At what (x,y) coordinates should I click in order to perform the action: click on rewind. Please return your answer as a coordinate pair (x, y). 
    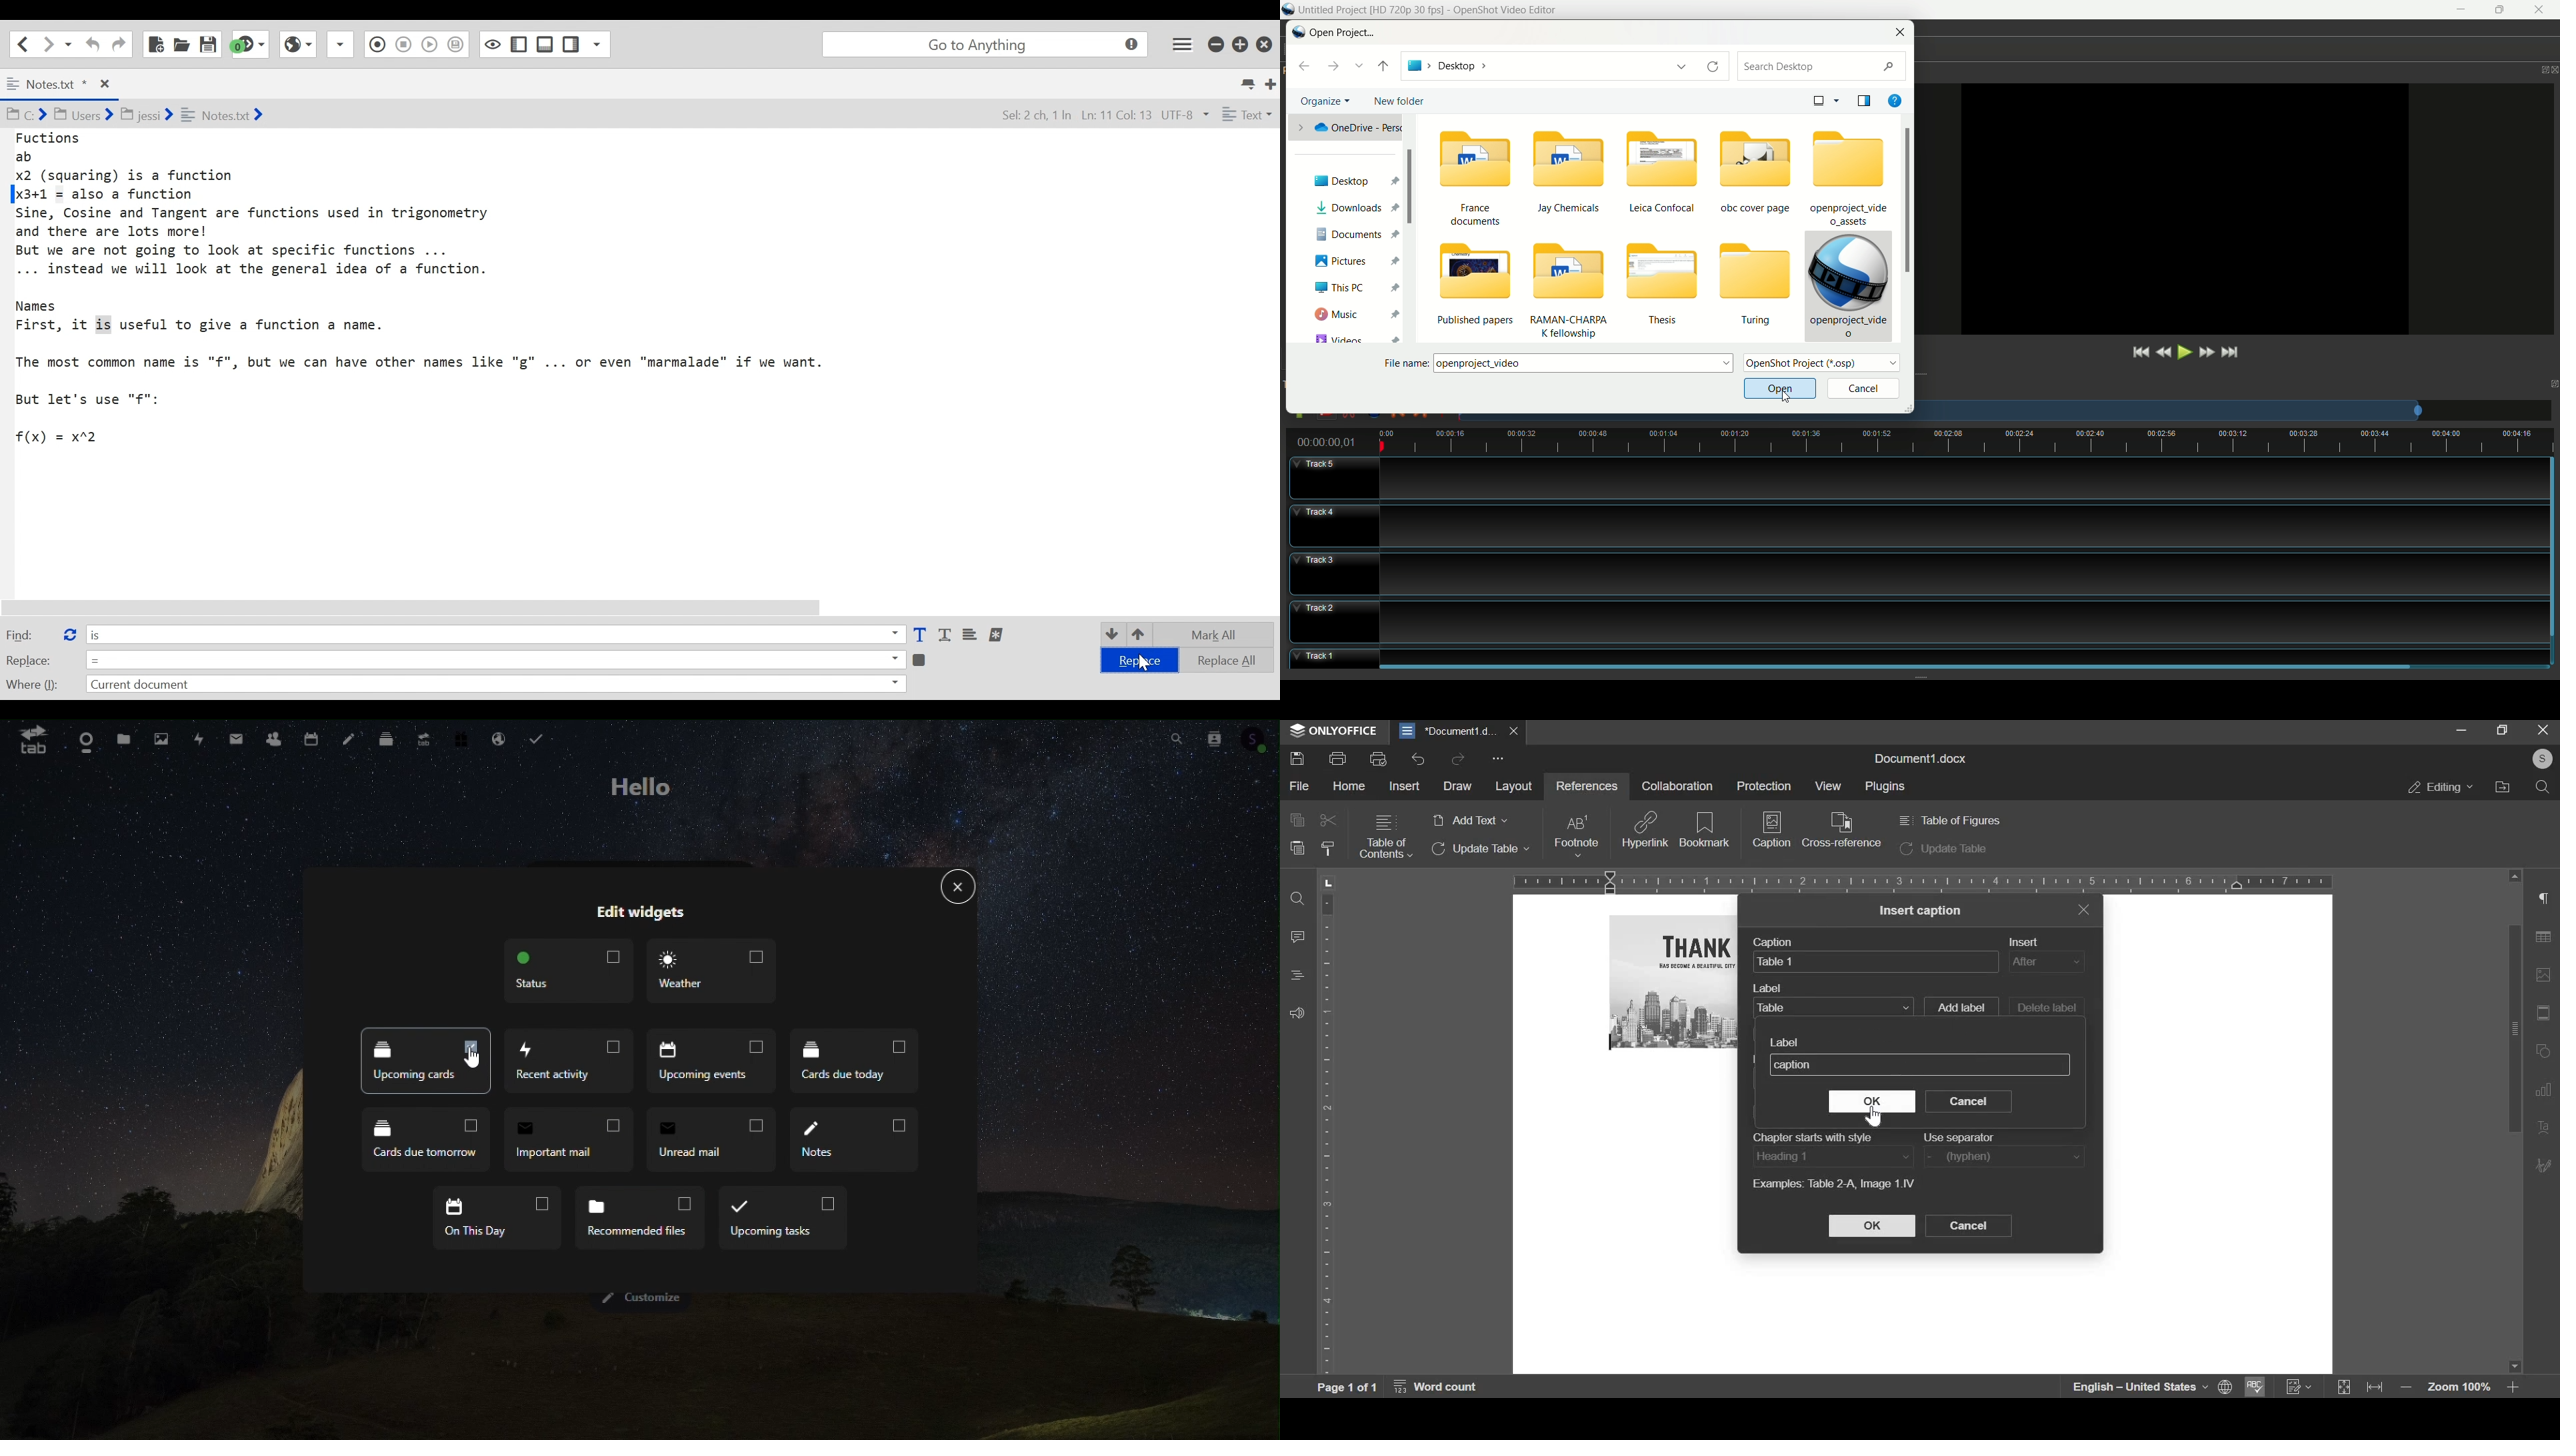
    Looking at the image, I should click on (2165, 353).